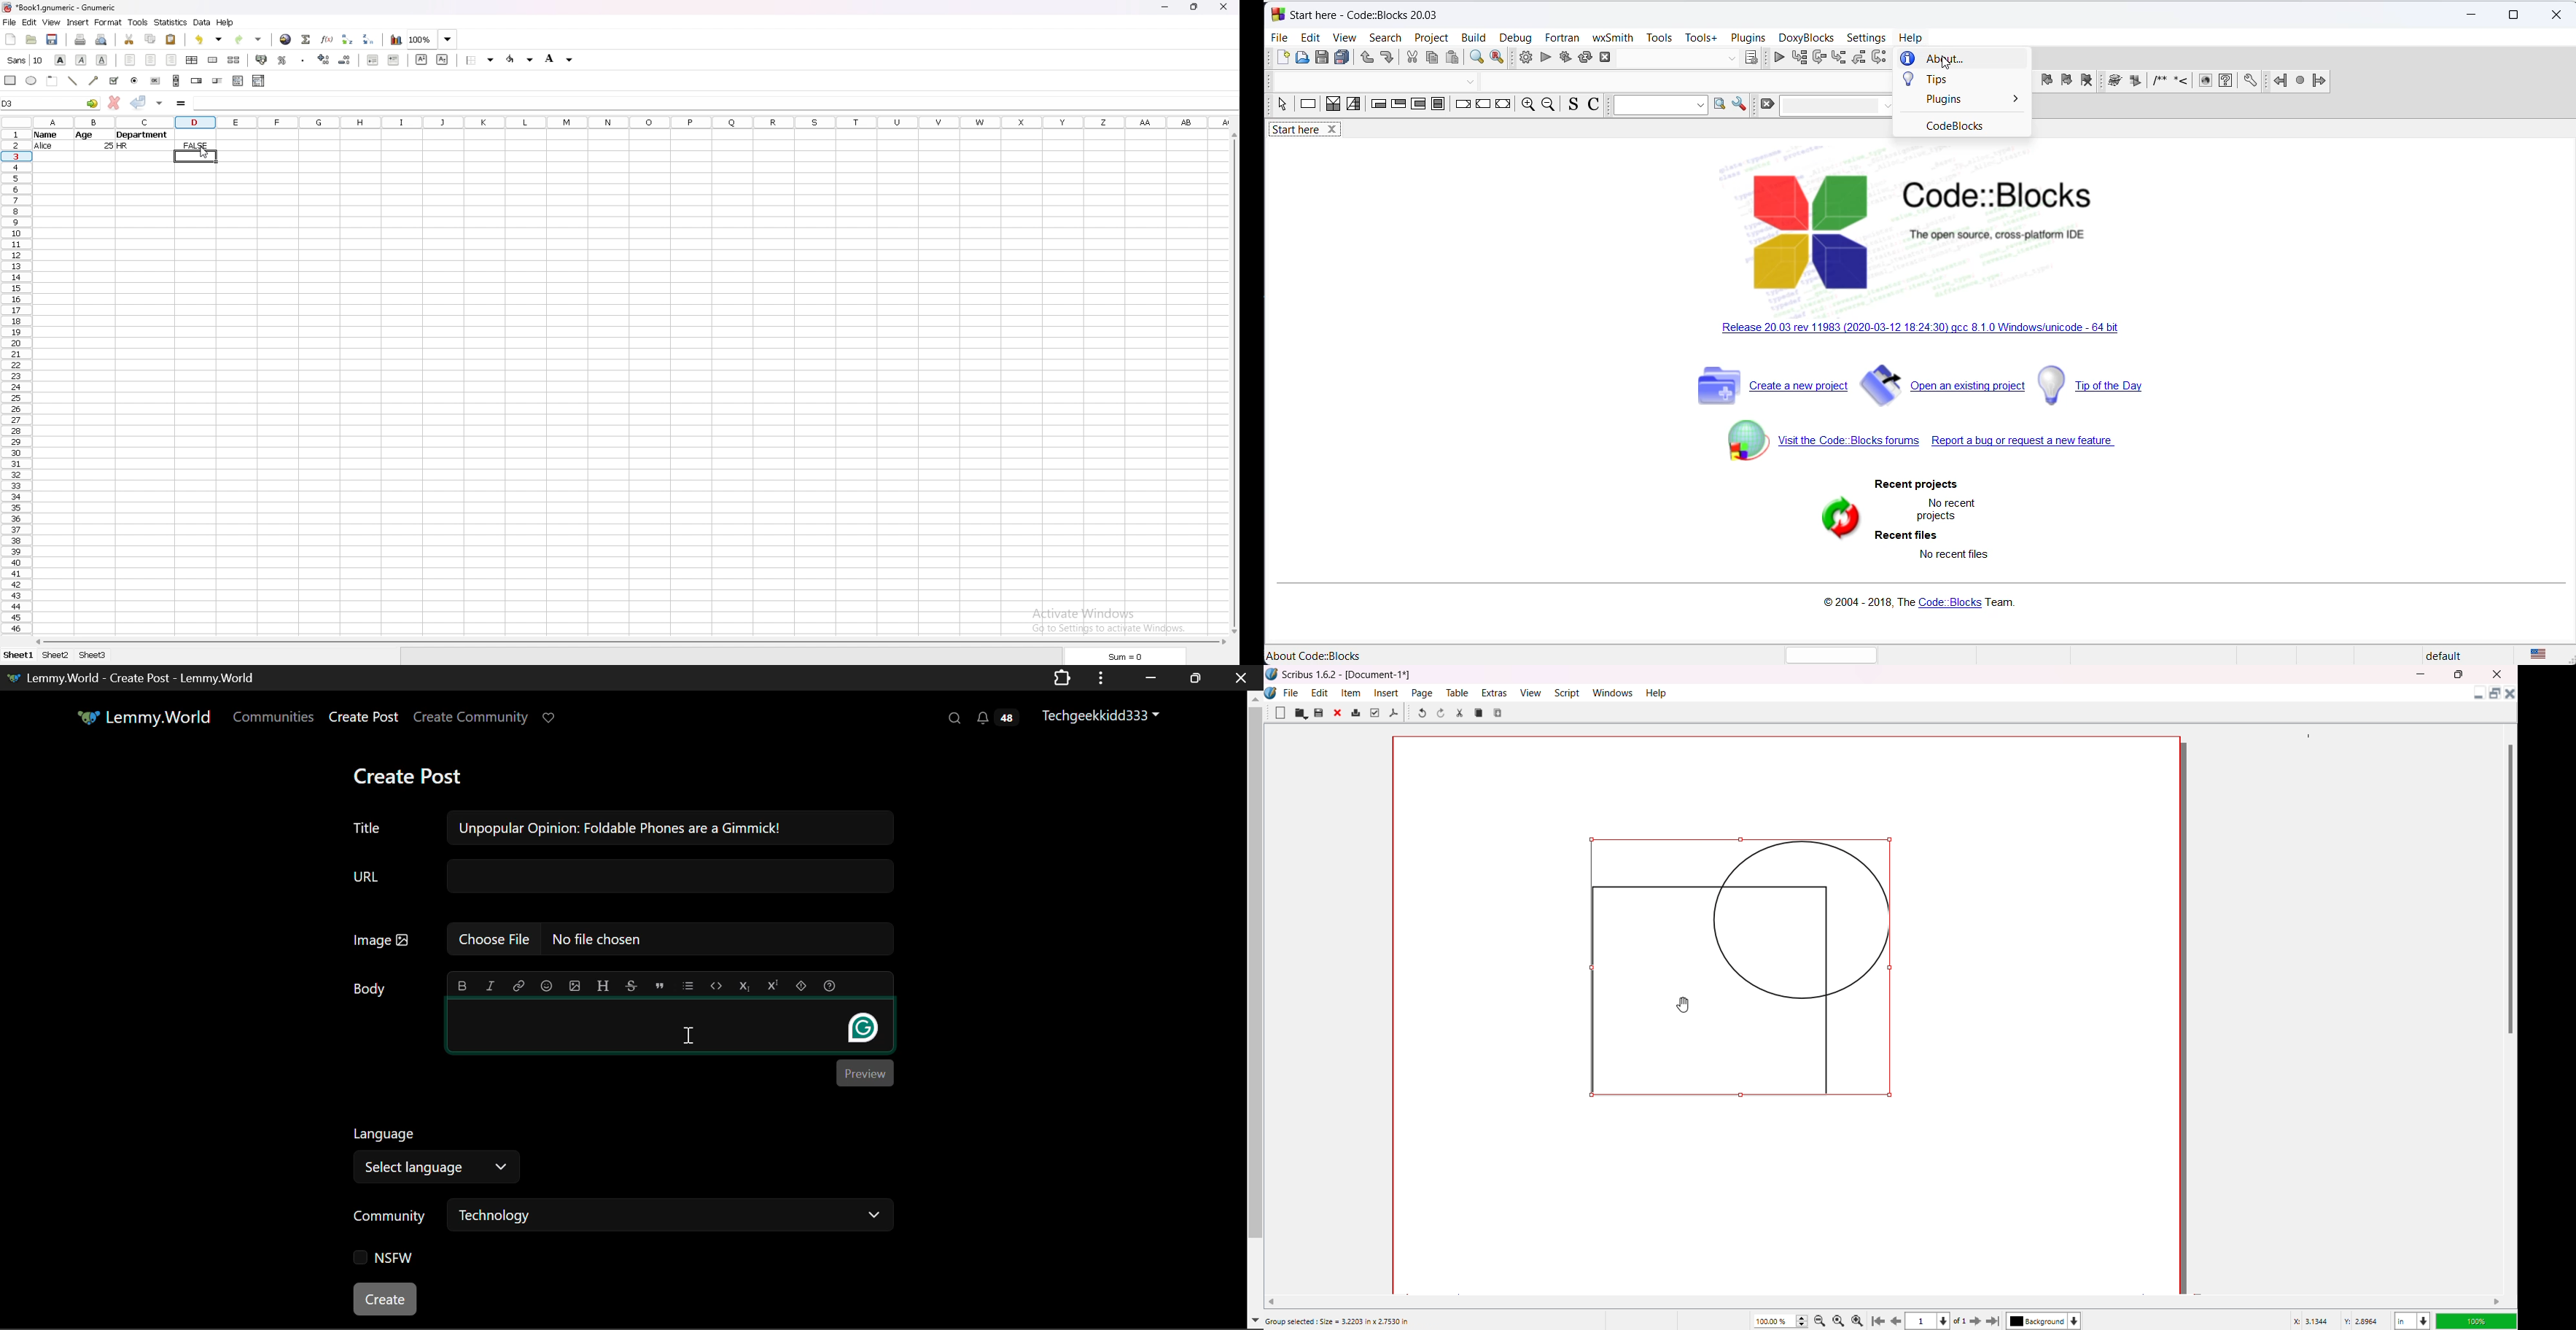 The image size is (2576, 1344). Describe the element at coordinates (1353, 106) in the screenshot. I see `selection` at that location.